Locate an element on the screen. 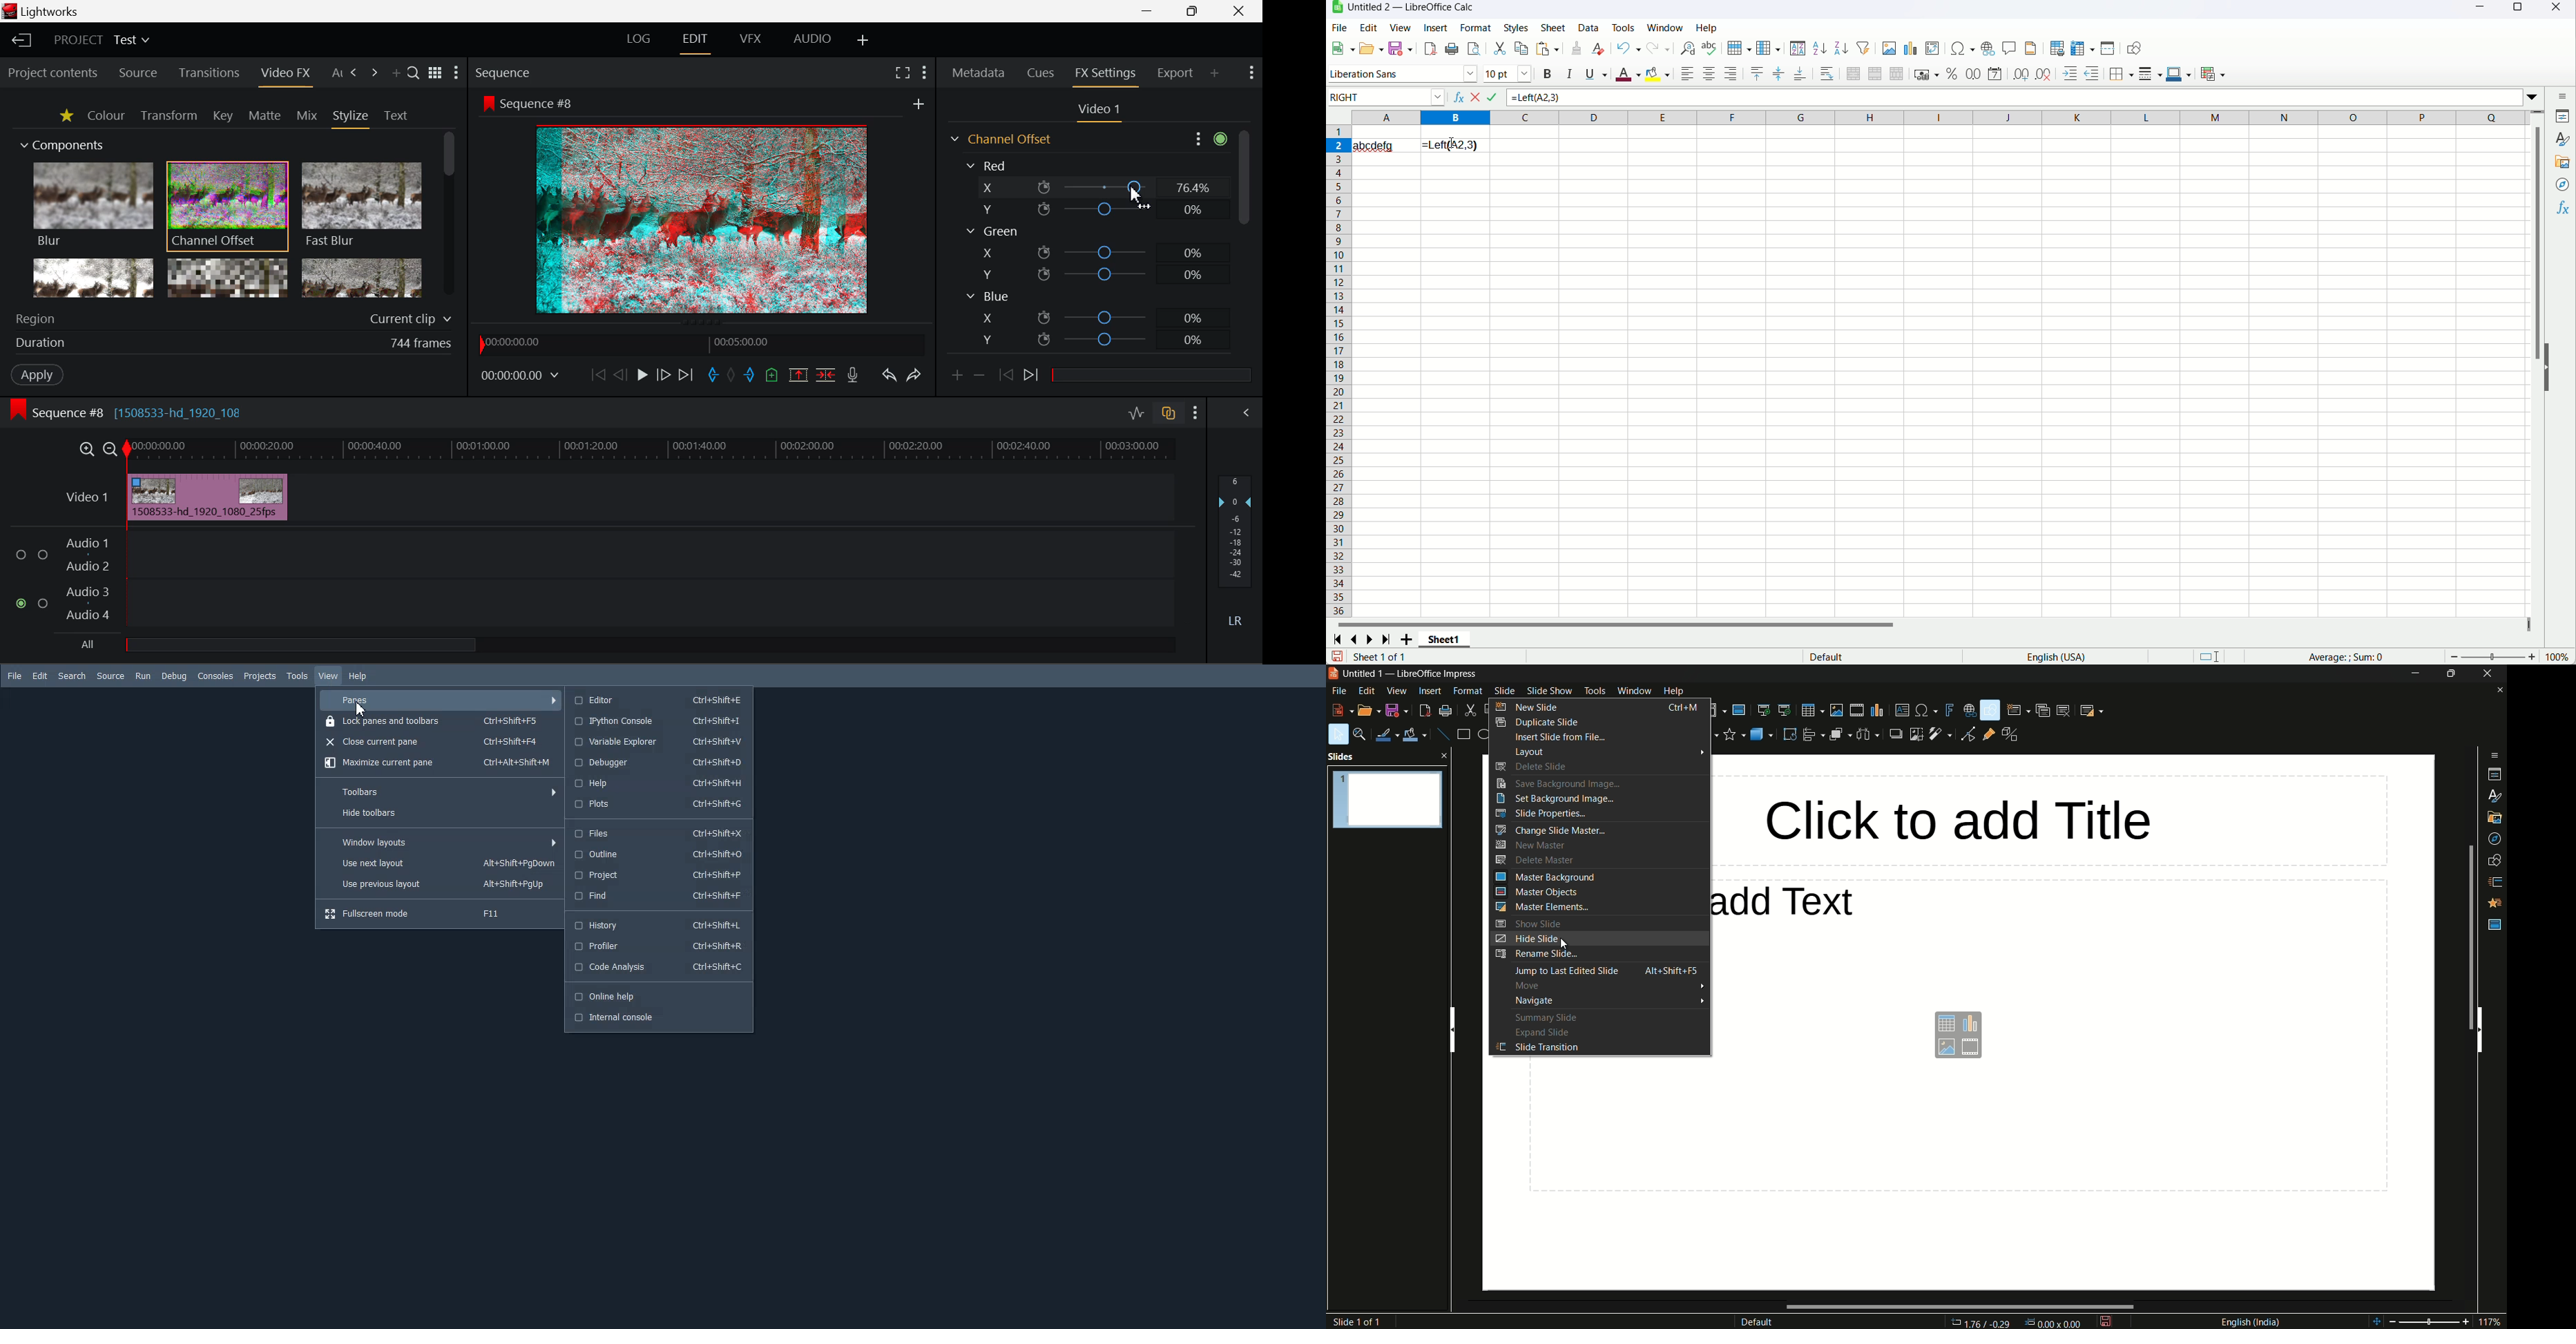  view menu is located at coordinates (1396, 691).